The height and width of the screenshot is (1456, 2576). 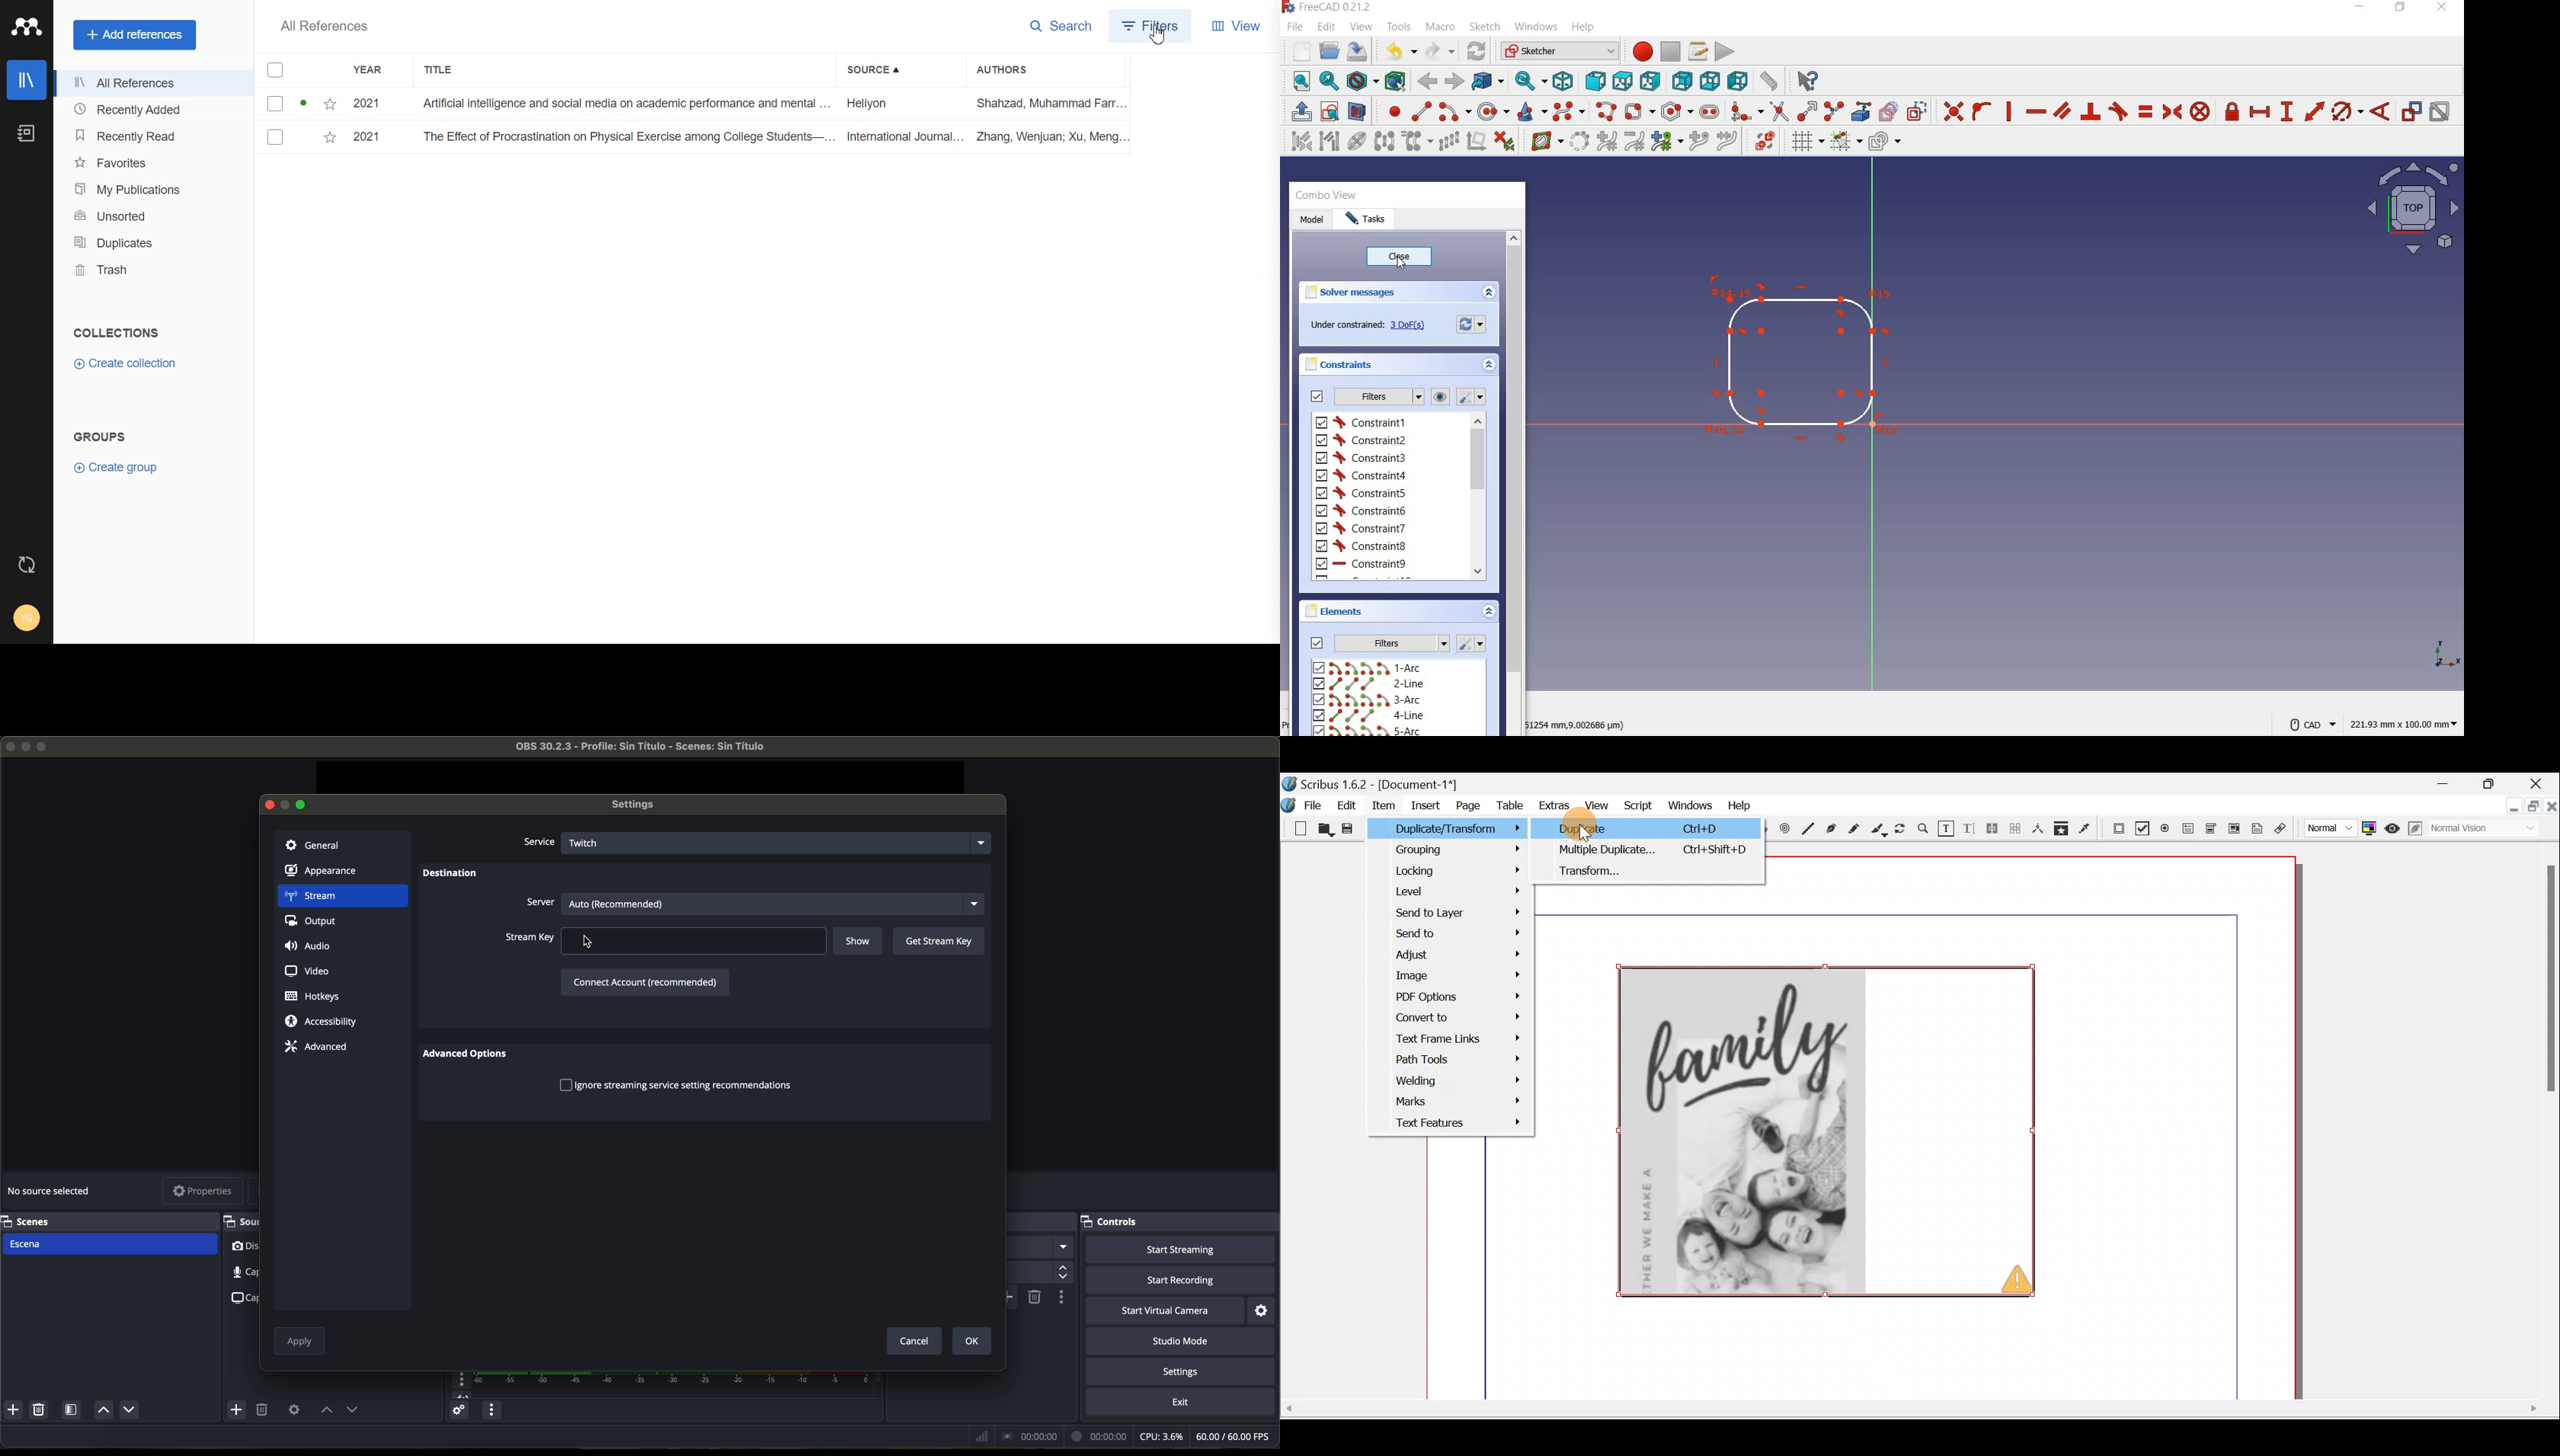 What do you see at coordinates (2394, 827) in the screenshot?
I see `Preview mode` at bounding box center [2394, 827].